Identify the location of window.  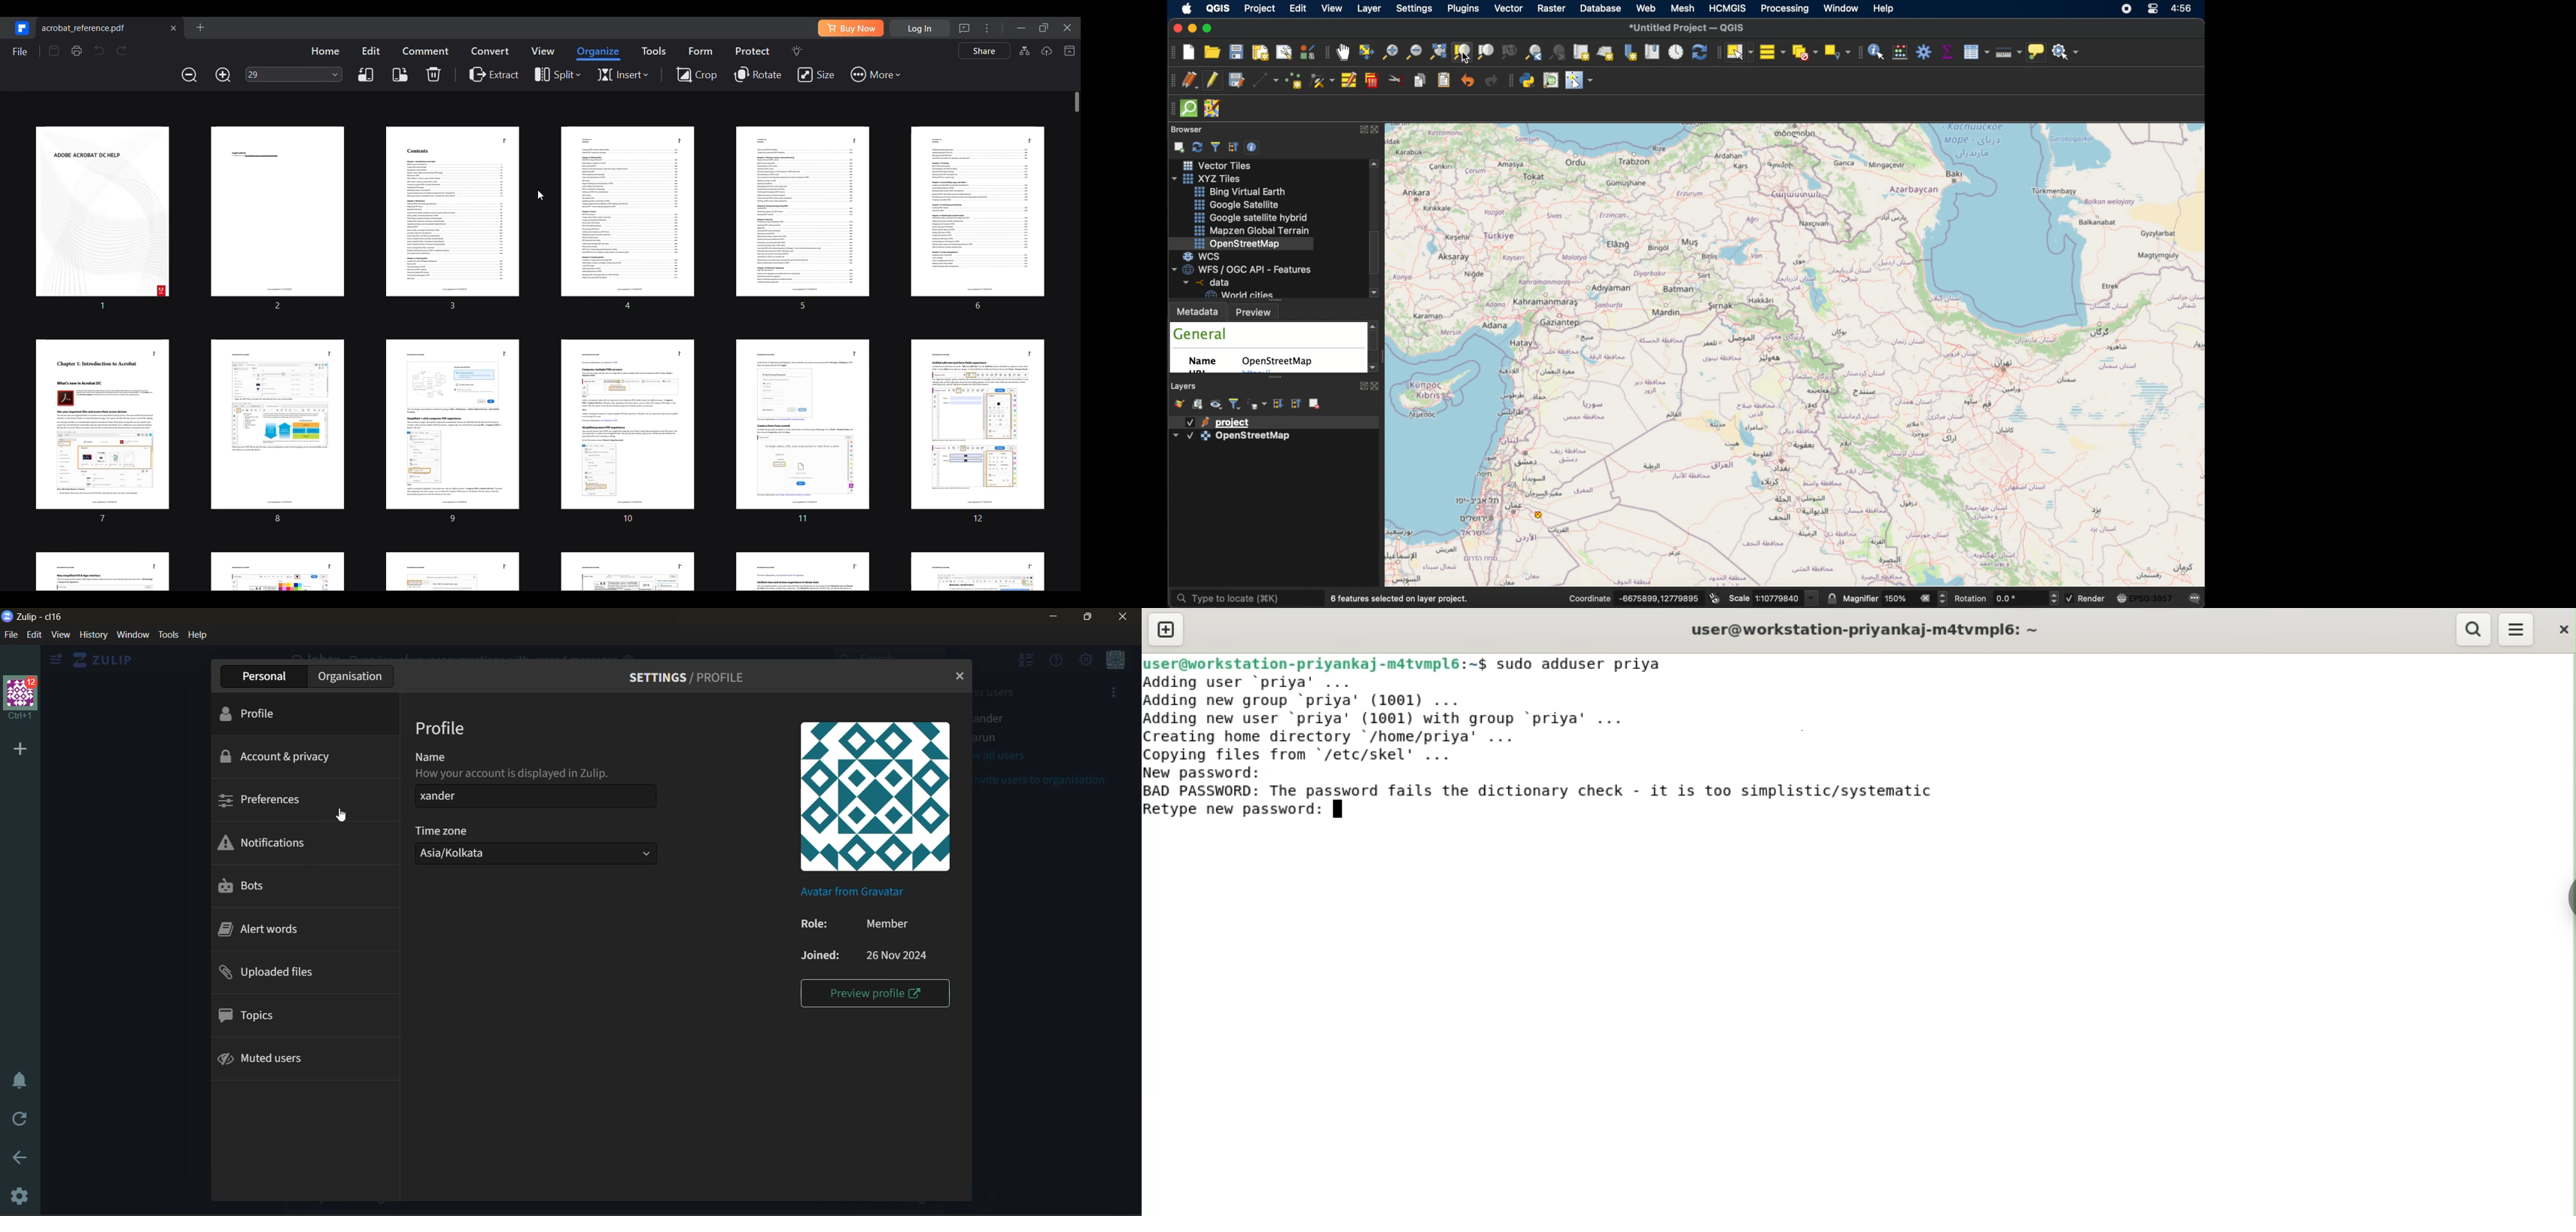
(134, 637).